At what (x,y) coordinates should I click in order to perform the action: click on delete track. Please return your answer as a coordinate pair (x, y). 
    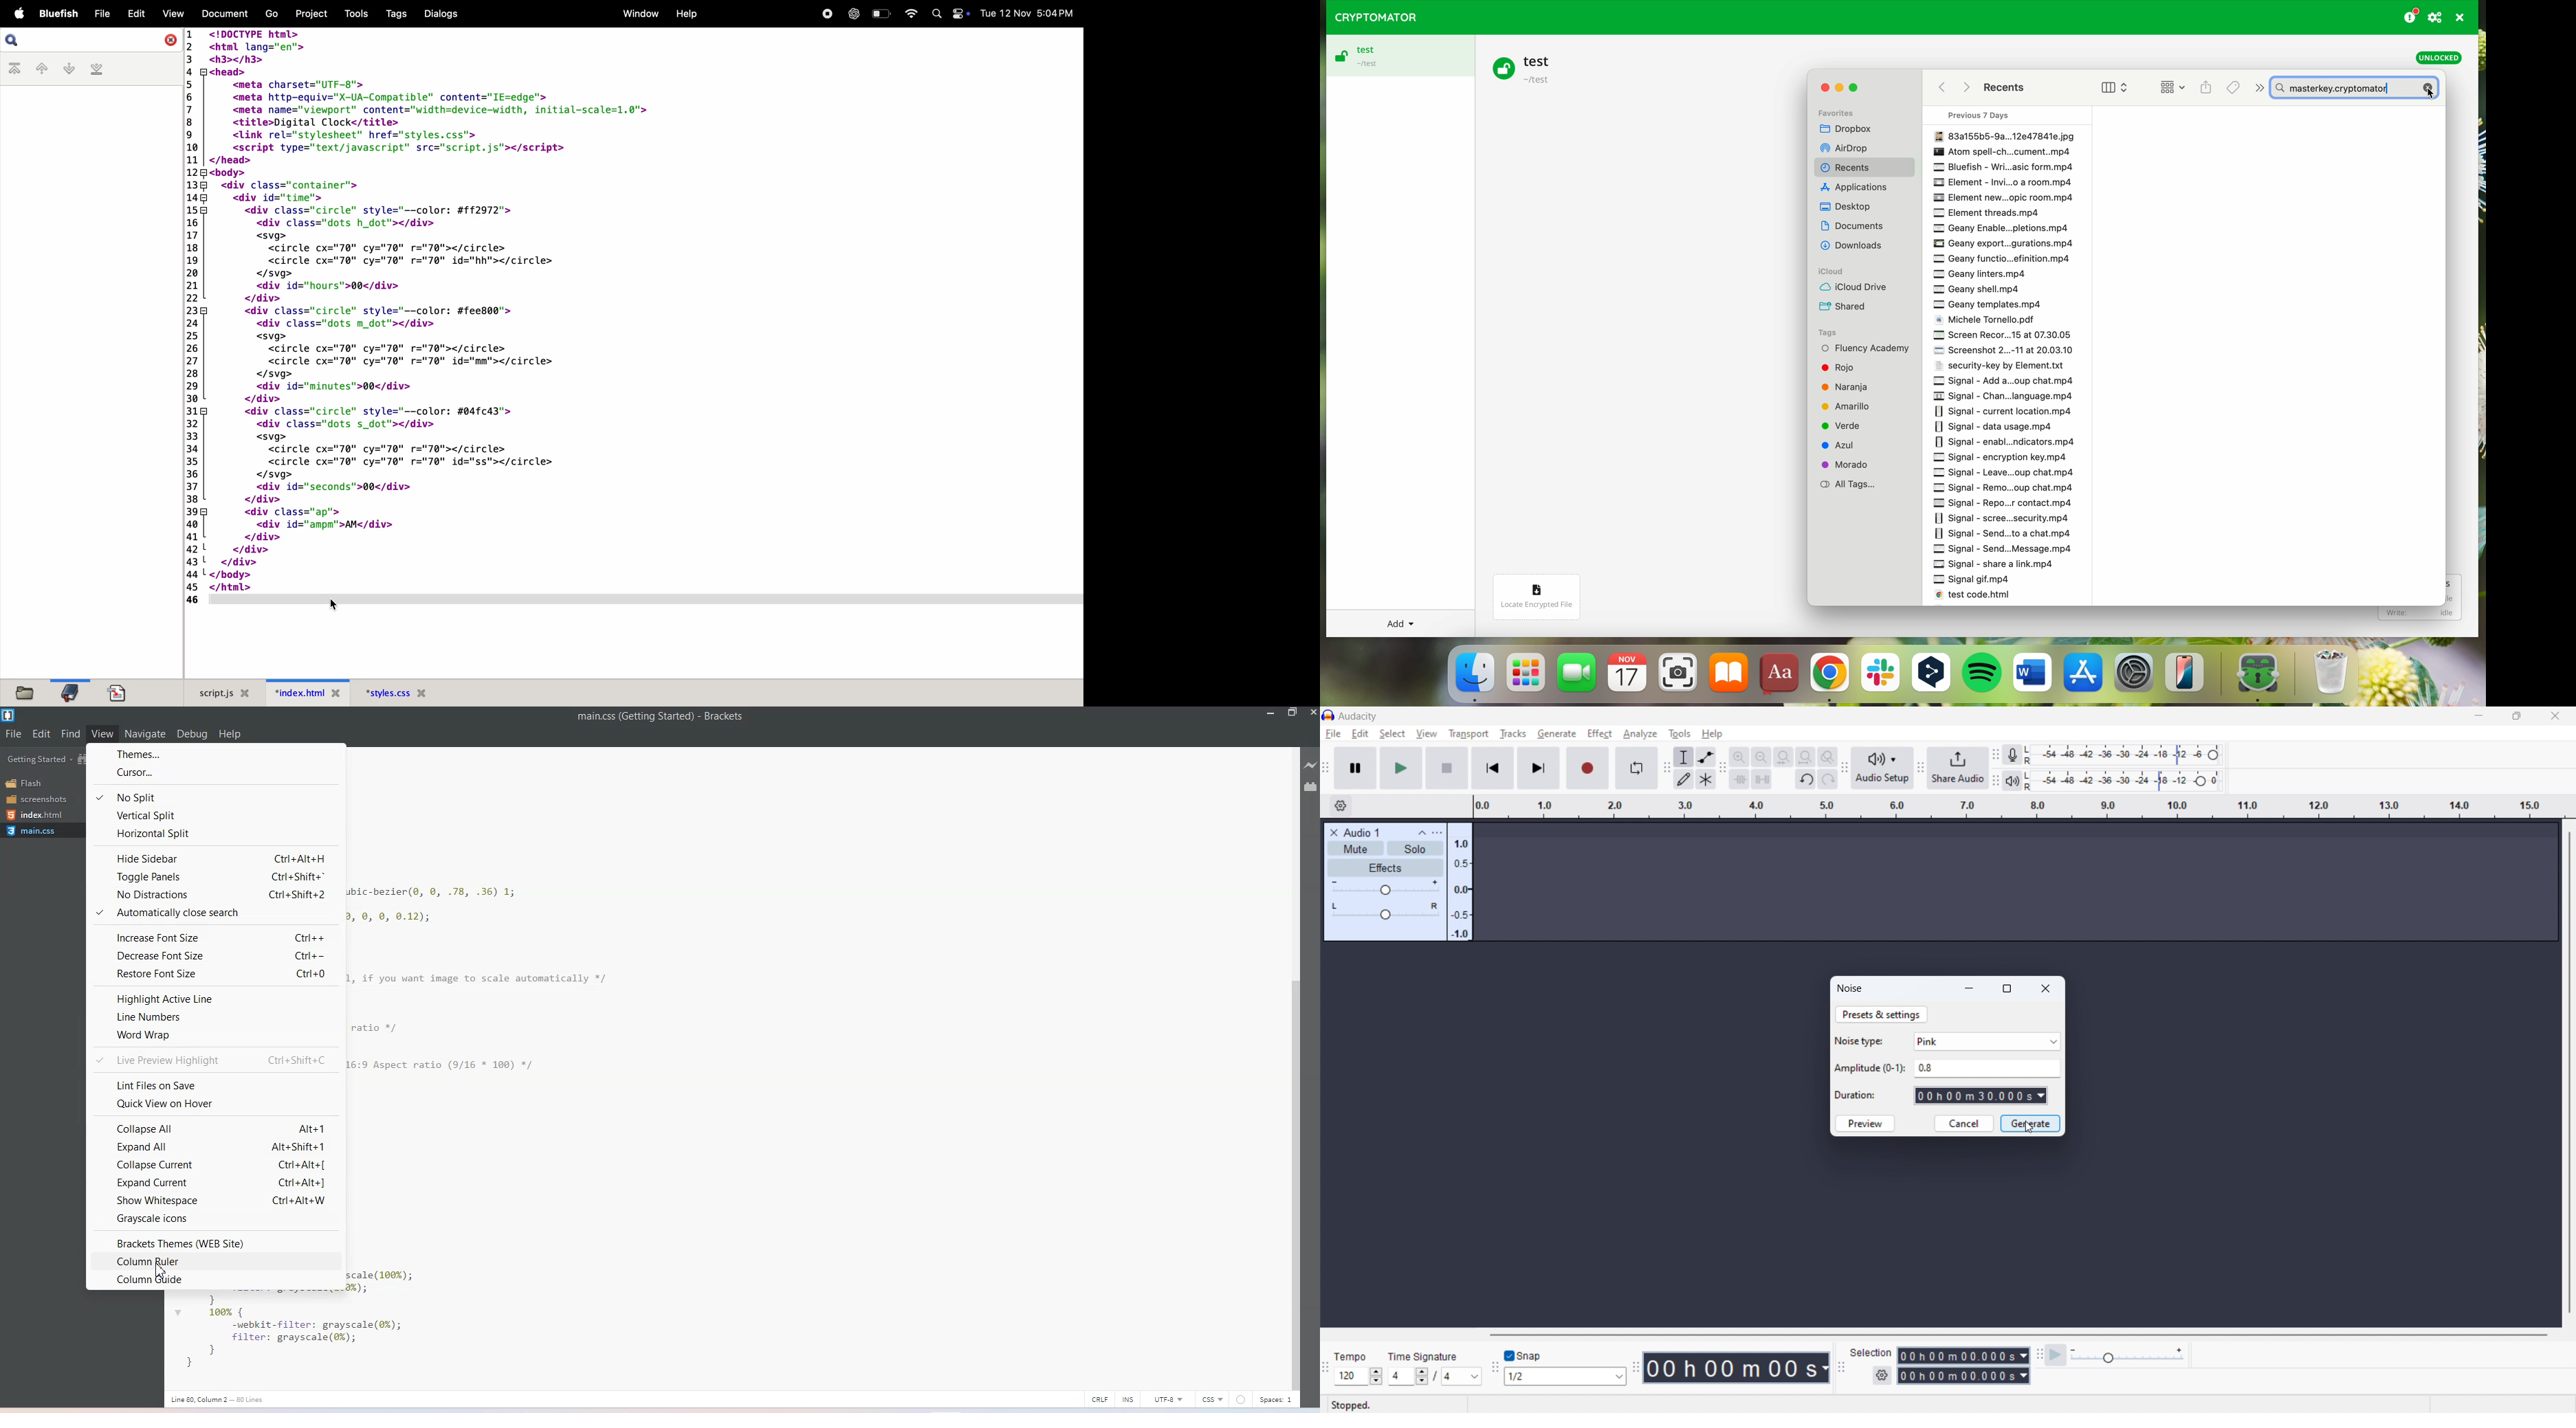
    Looking at the image, I should click on (1334, 831).